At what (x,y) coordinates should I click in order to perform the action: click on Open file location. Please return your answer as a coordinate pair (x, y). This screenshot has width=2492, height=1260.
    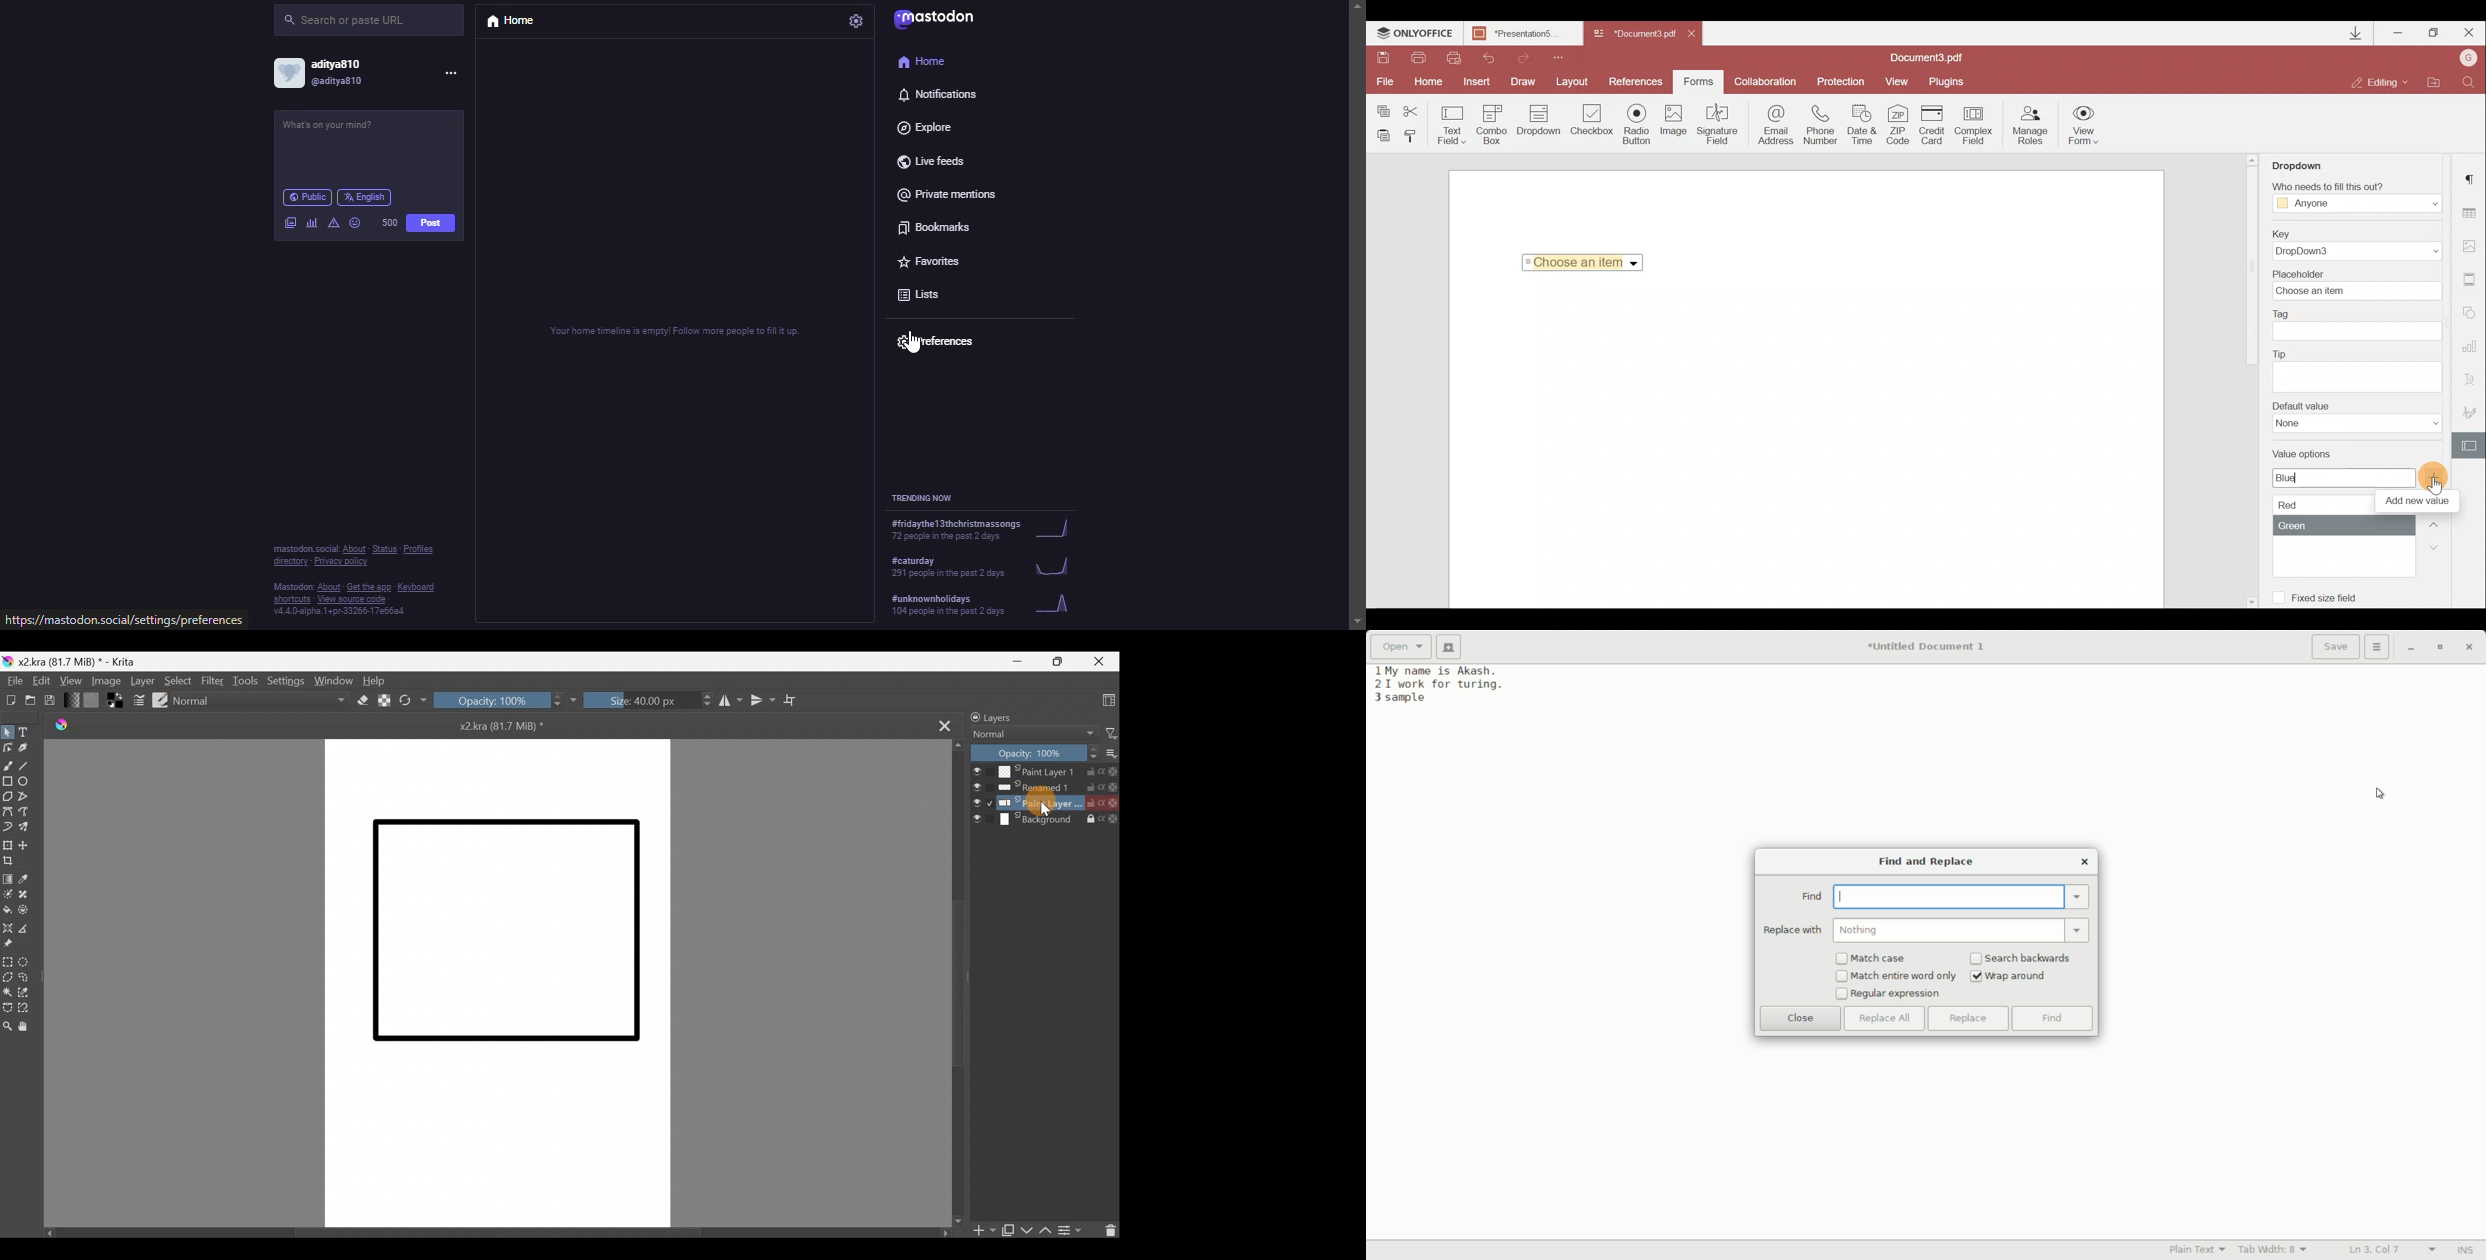
    Looking at the image, I should click on (2435, 82).